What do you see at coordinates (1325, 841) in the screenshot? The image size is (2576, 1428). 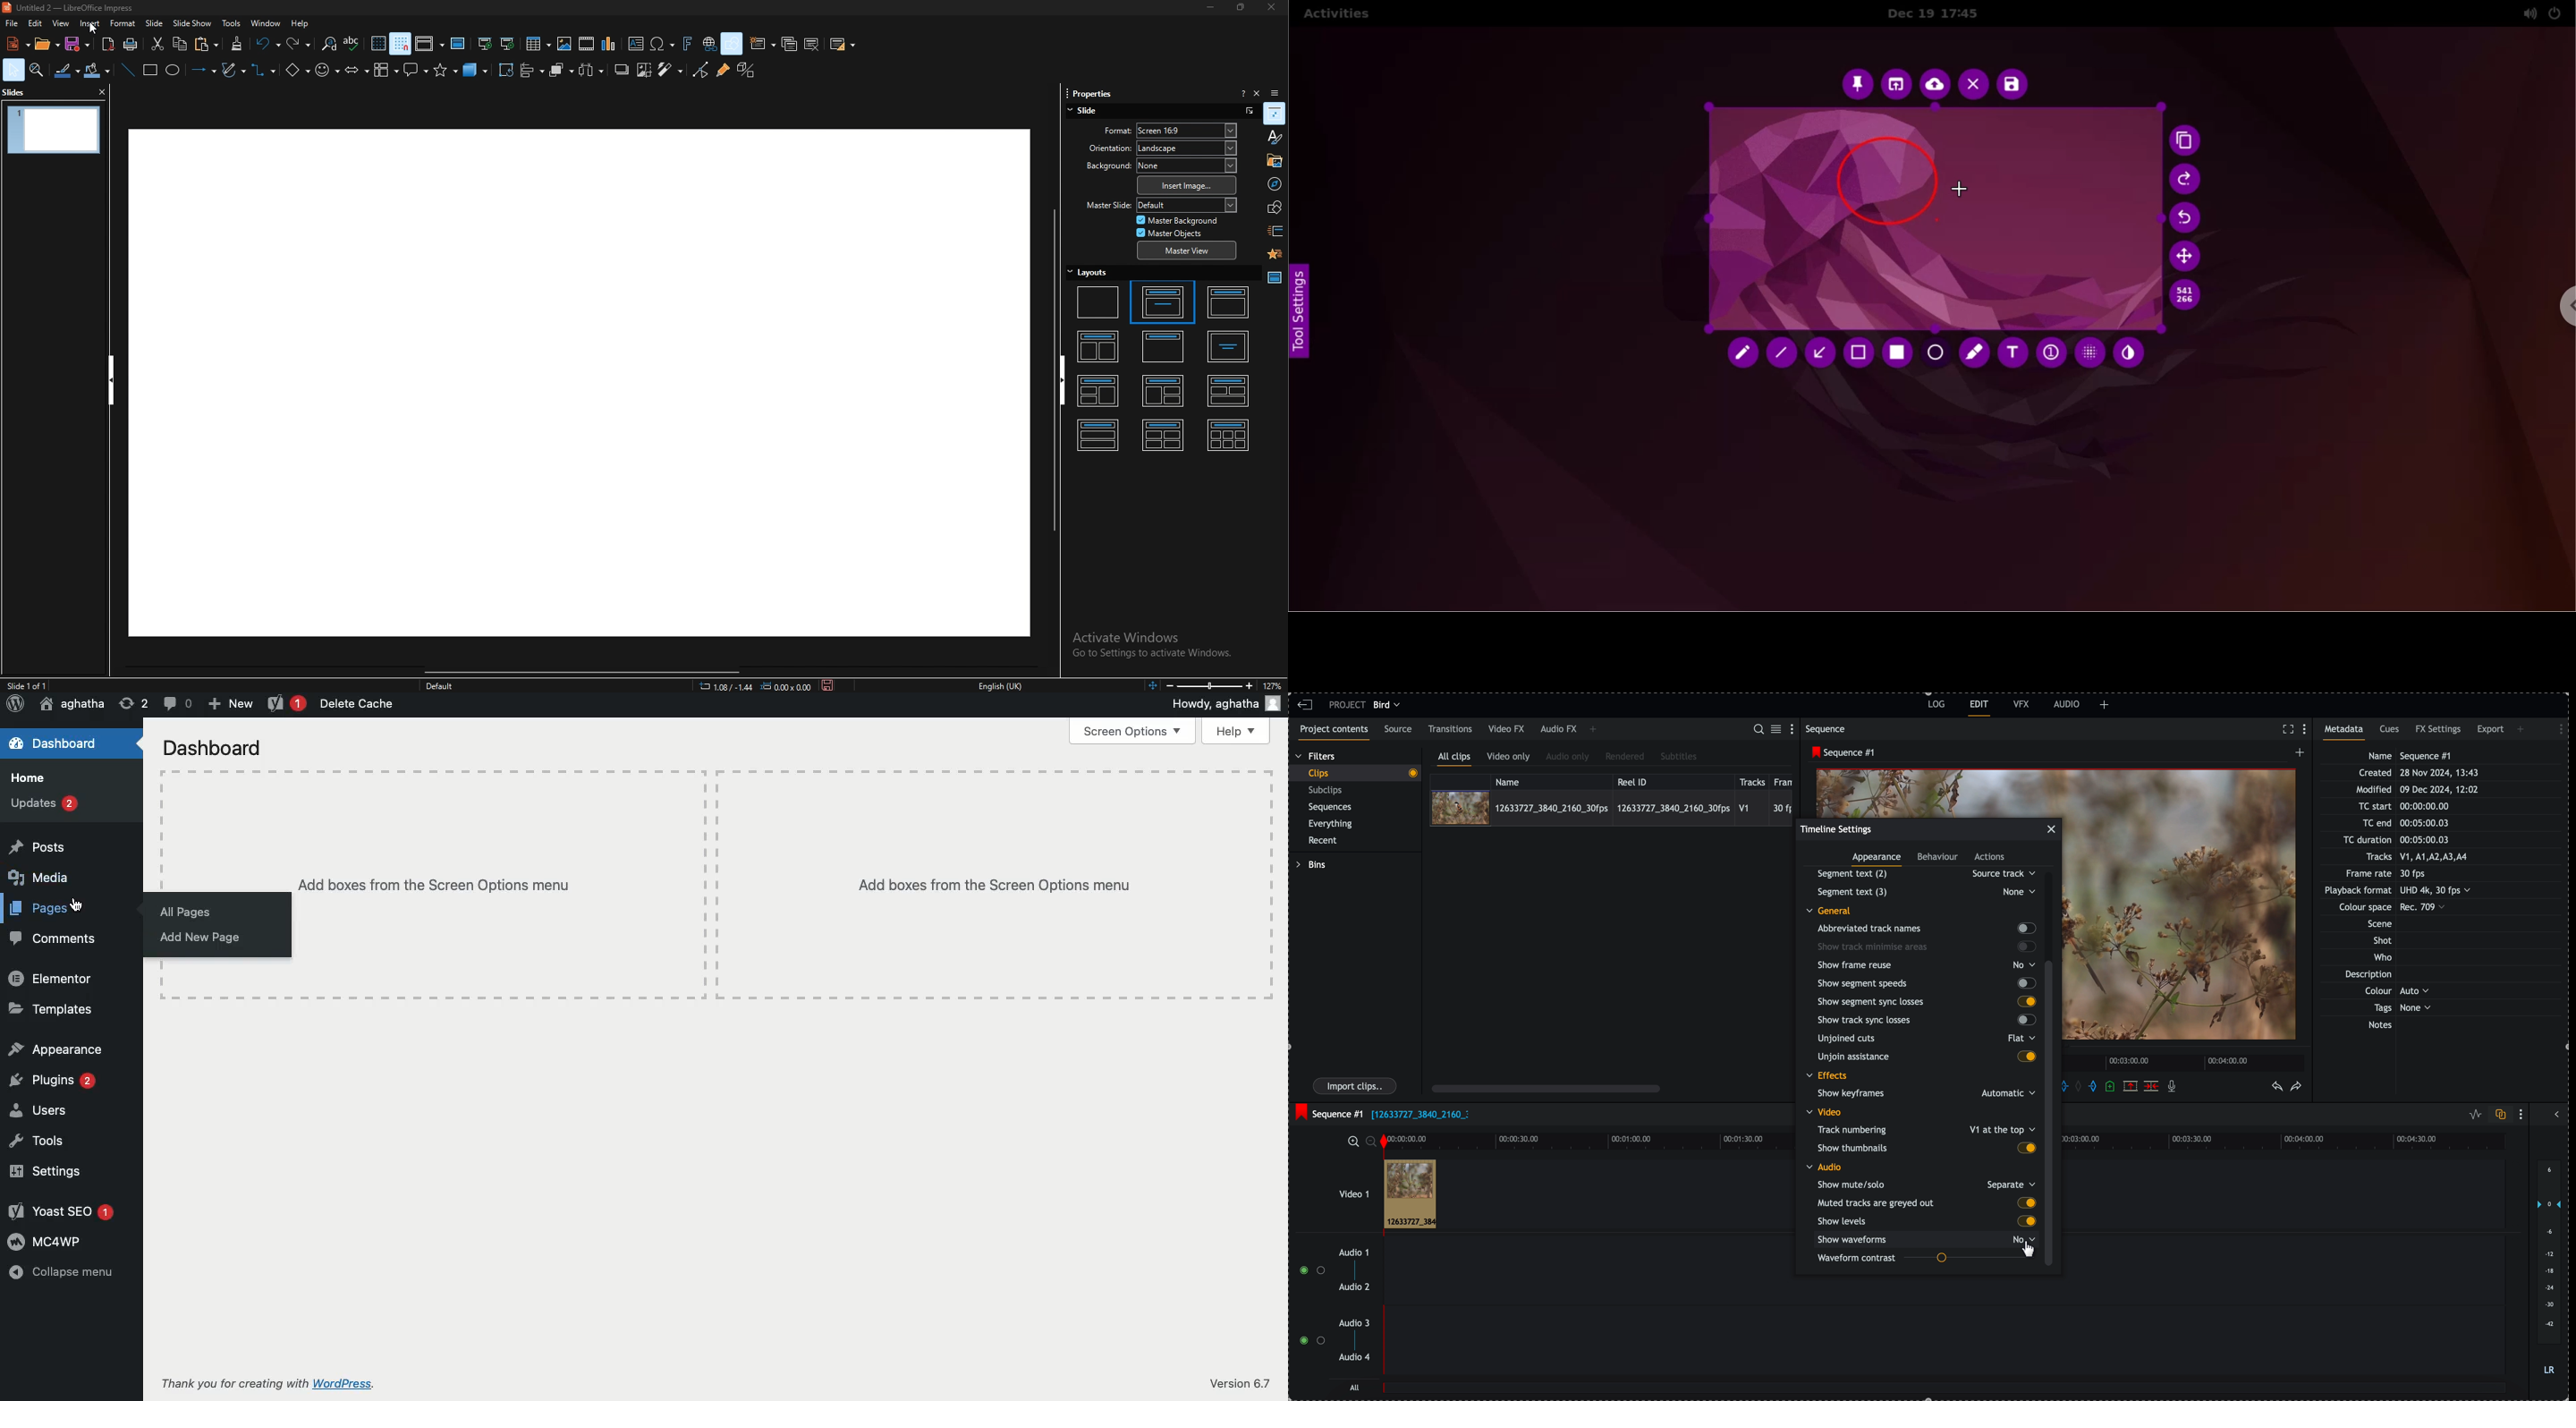 I see `recent` at bounding box center [1325, 841].